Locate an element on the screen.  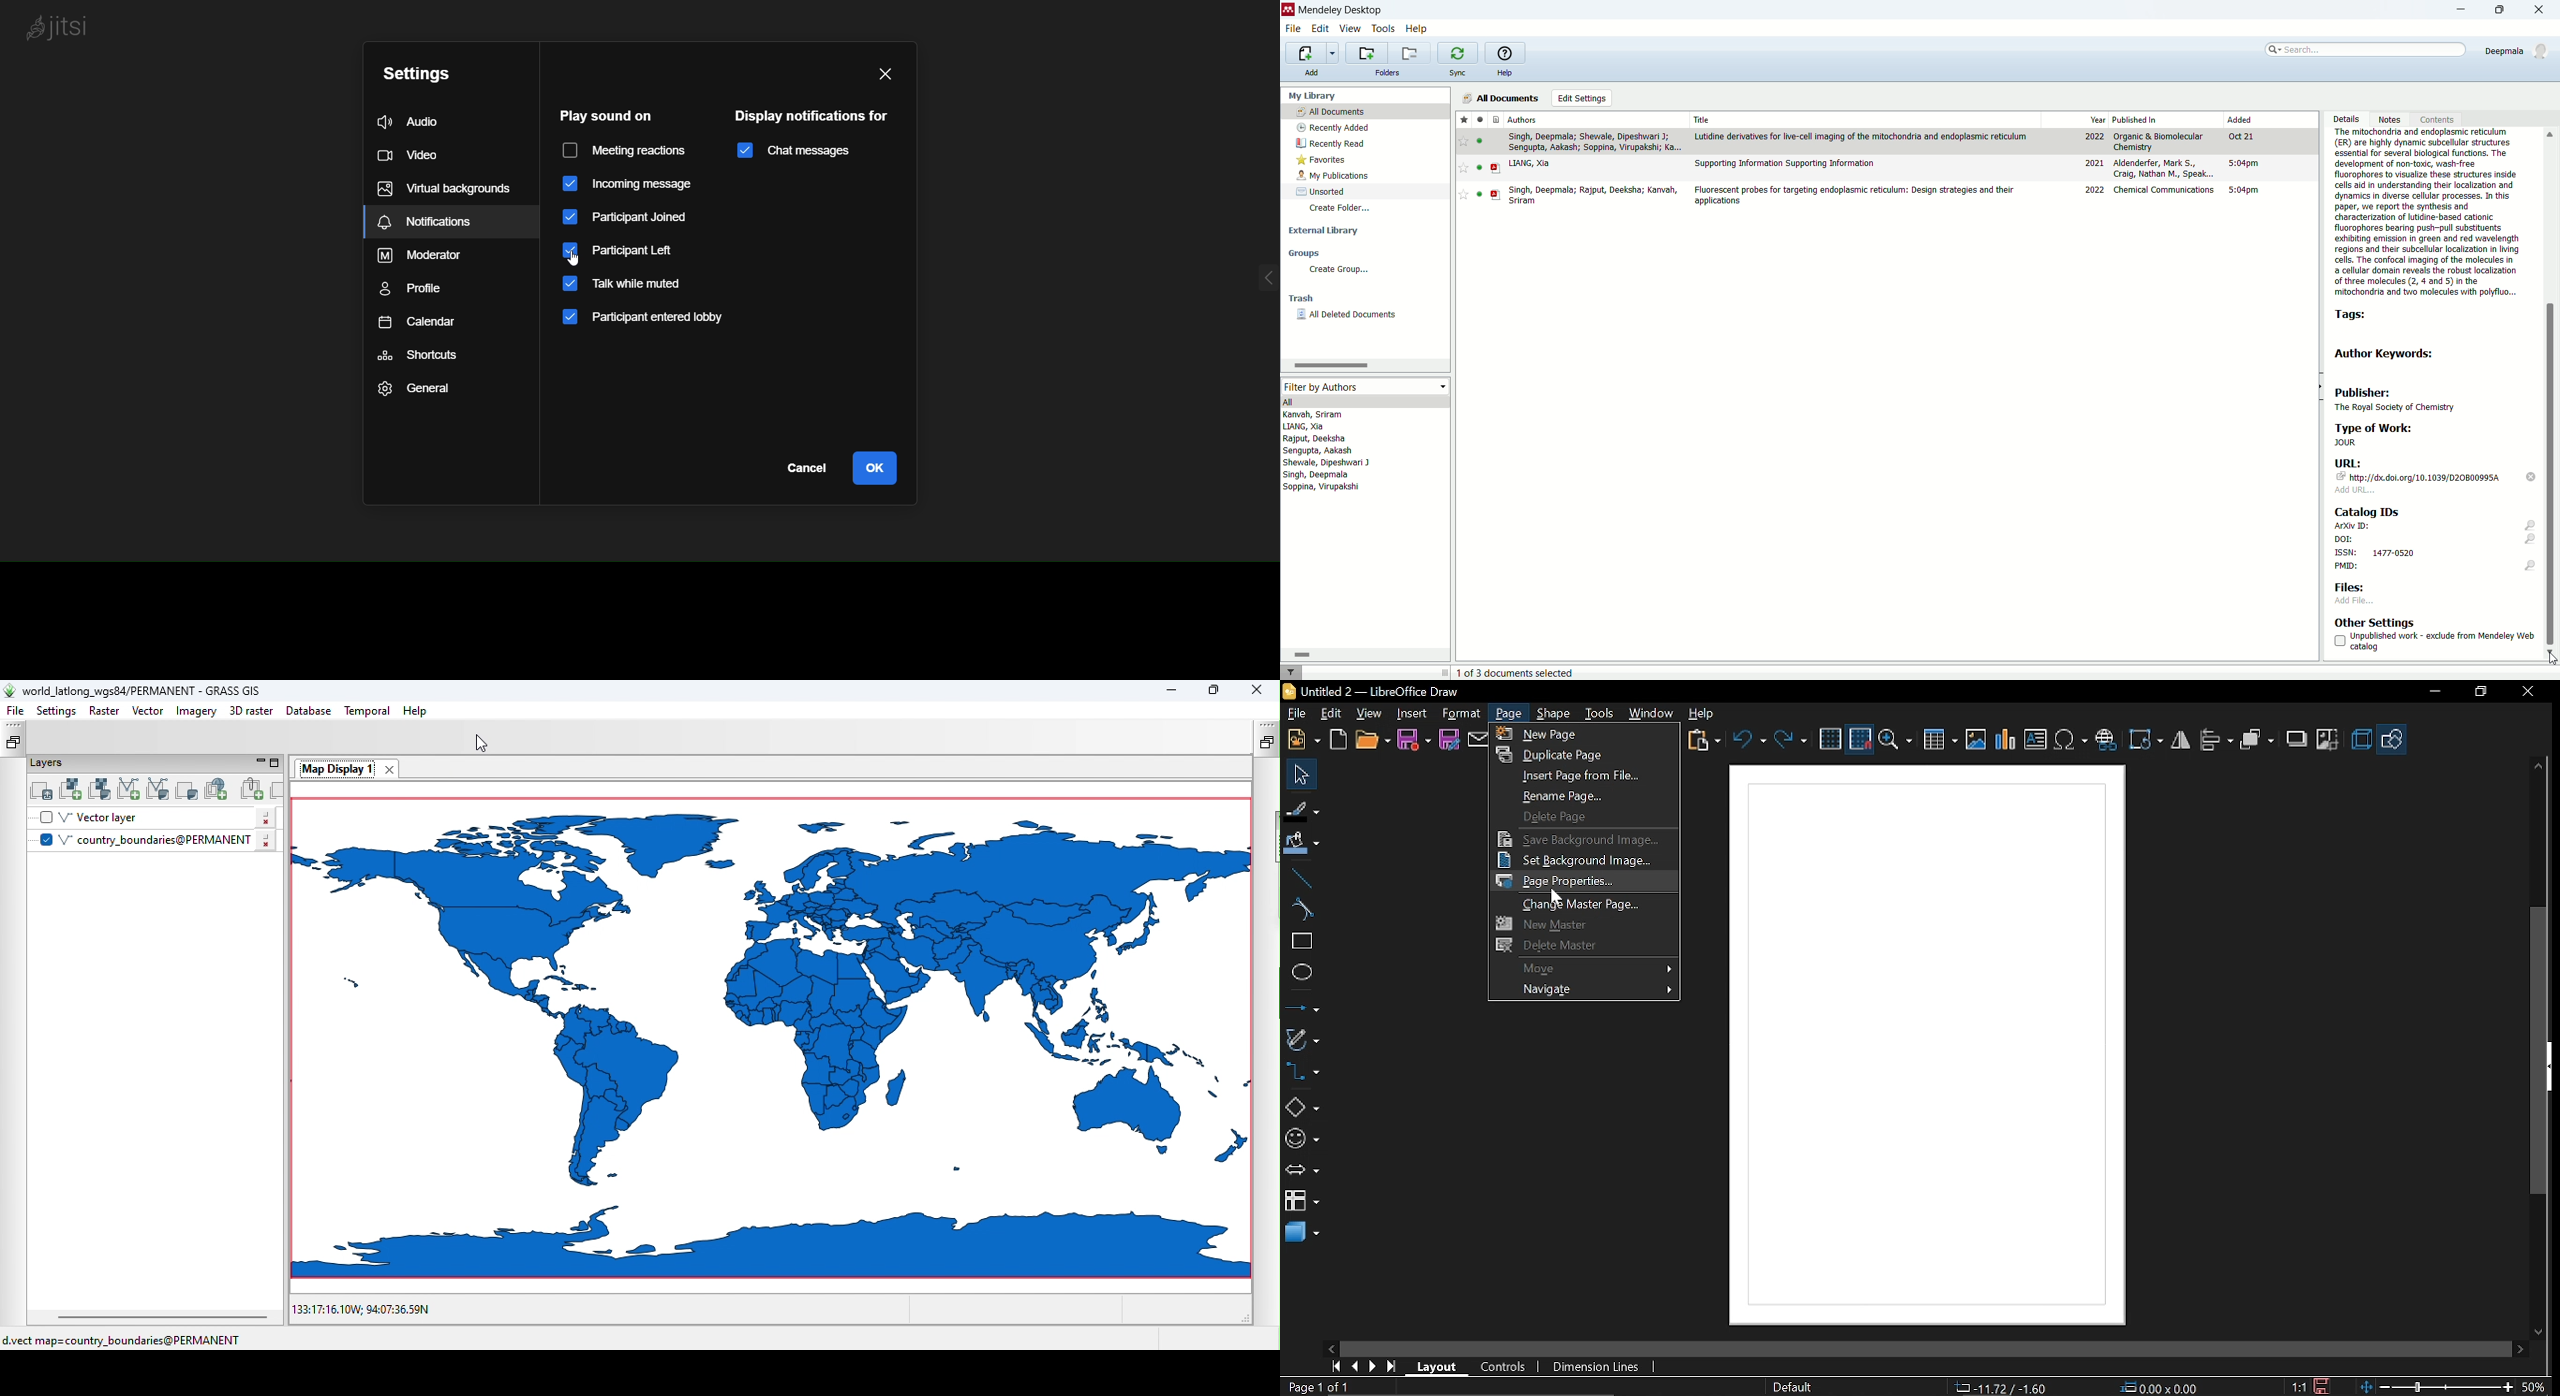
allign is located at coordinates (2217, 742).